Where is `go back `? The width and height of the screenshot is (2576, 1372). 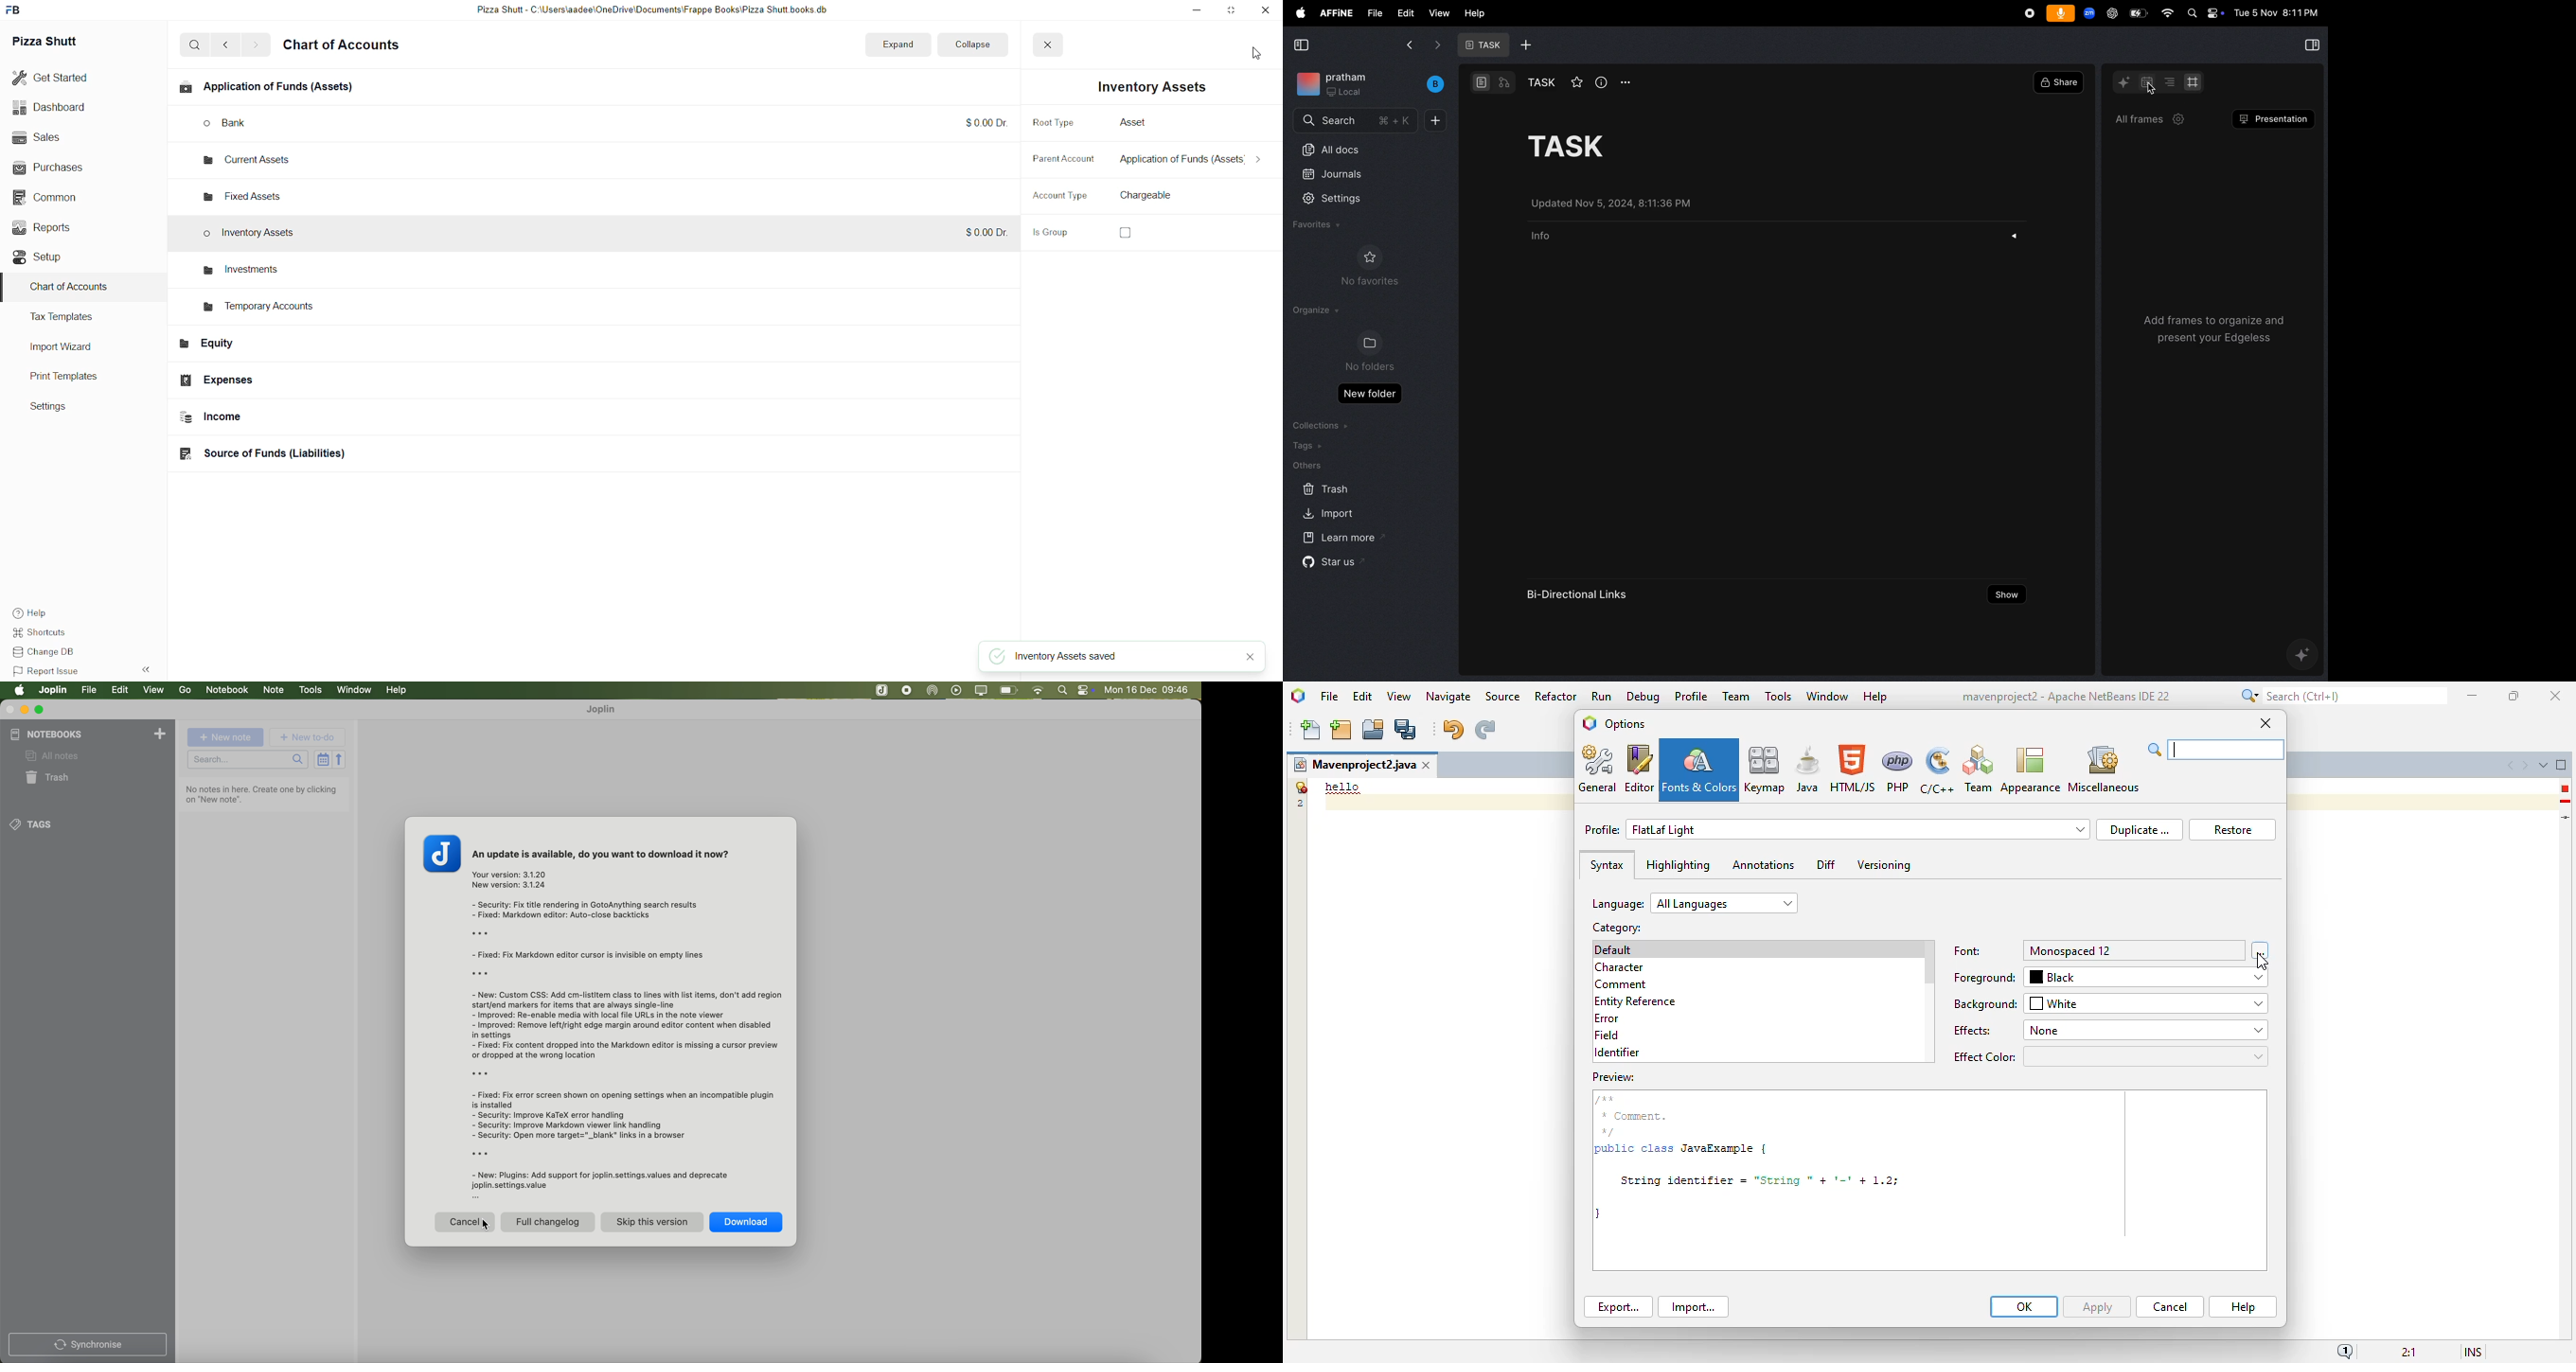
go back  is located at coordinates (229, 45).